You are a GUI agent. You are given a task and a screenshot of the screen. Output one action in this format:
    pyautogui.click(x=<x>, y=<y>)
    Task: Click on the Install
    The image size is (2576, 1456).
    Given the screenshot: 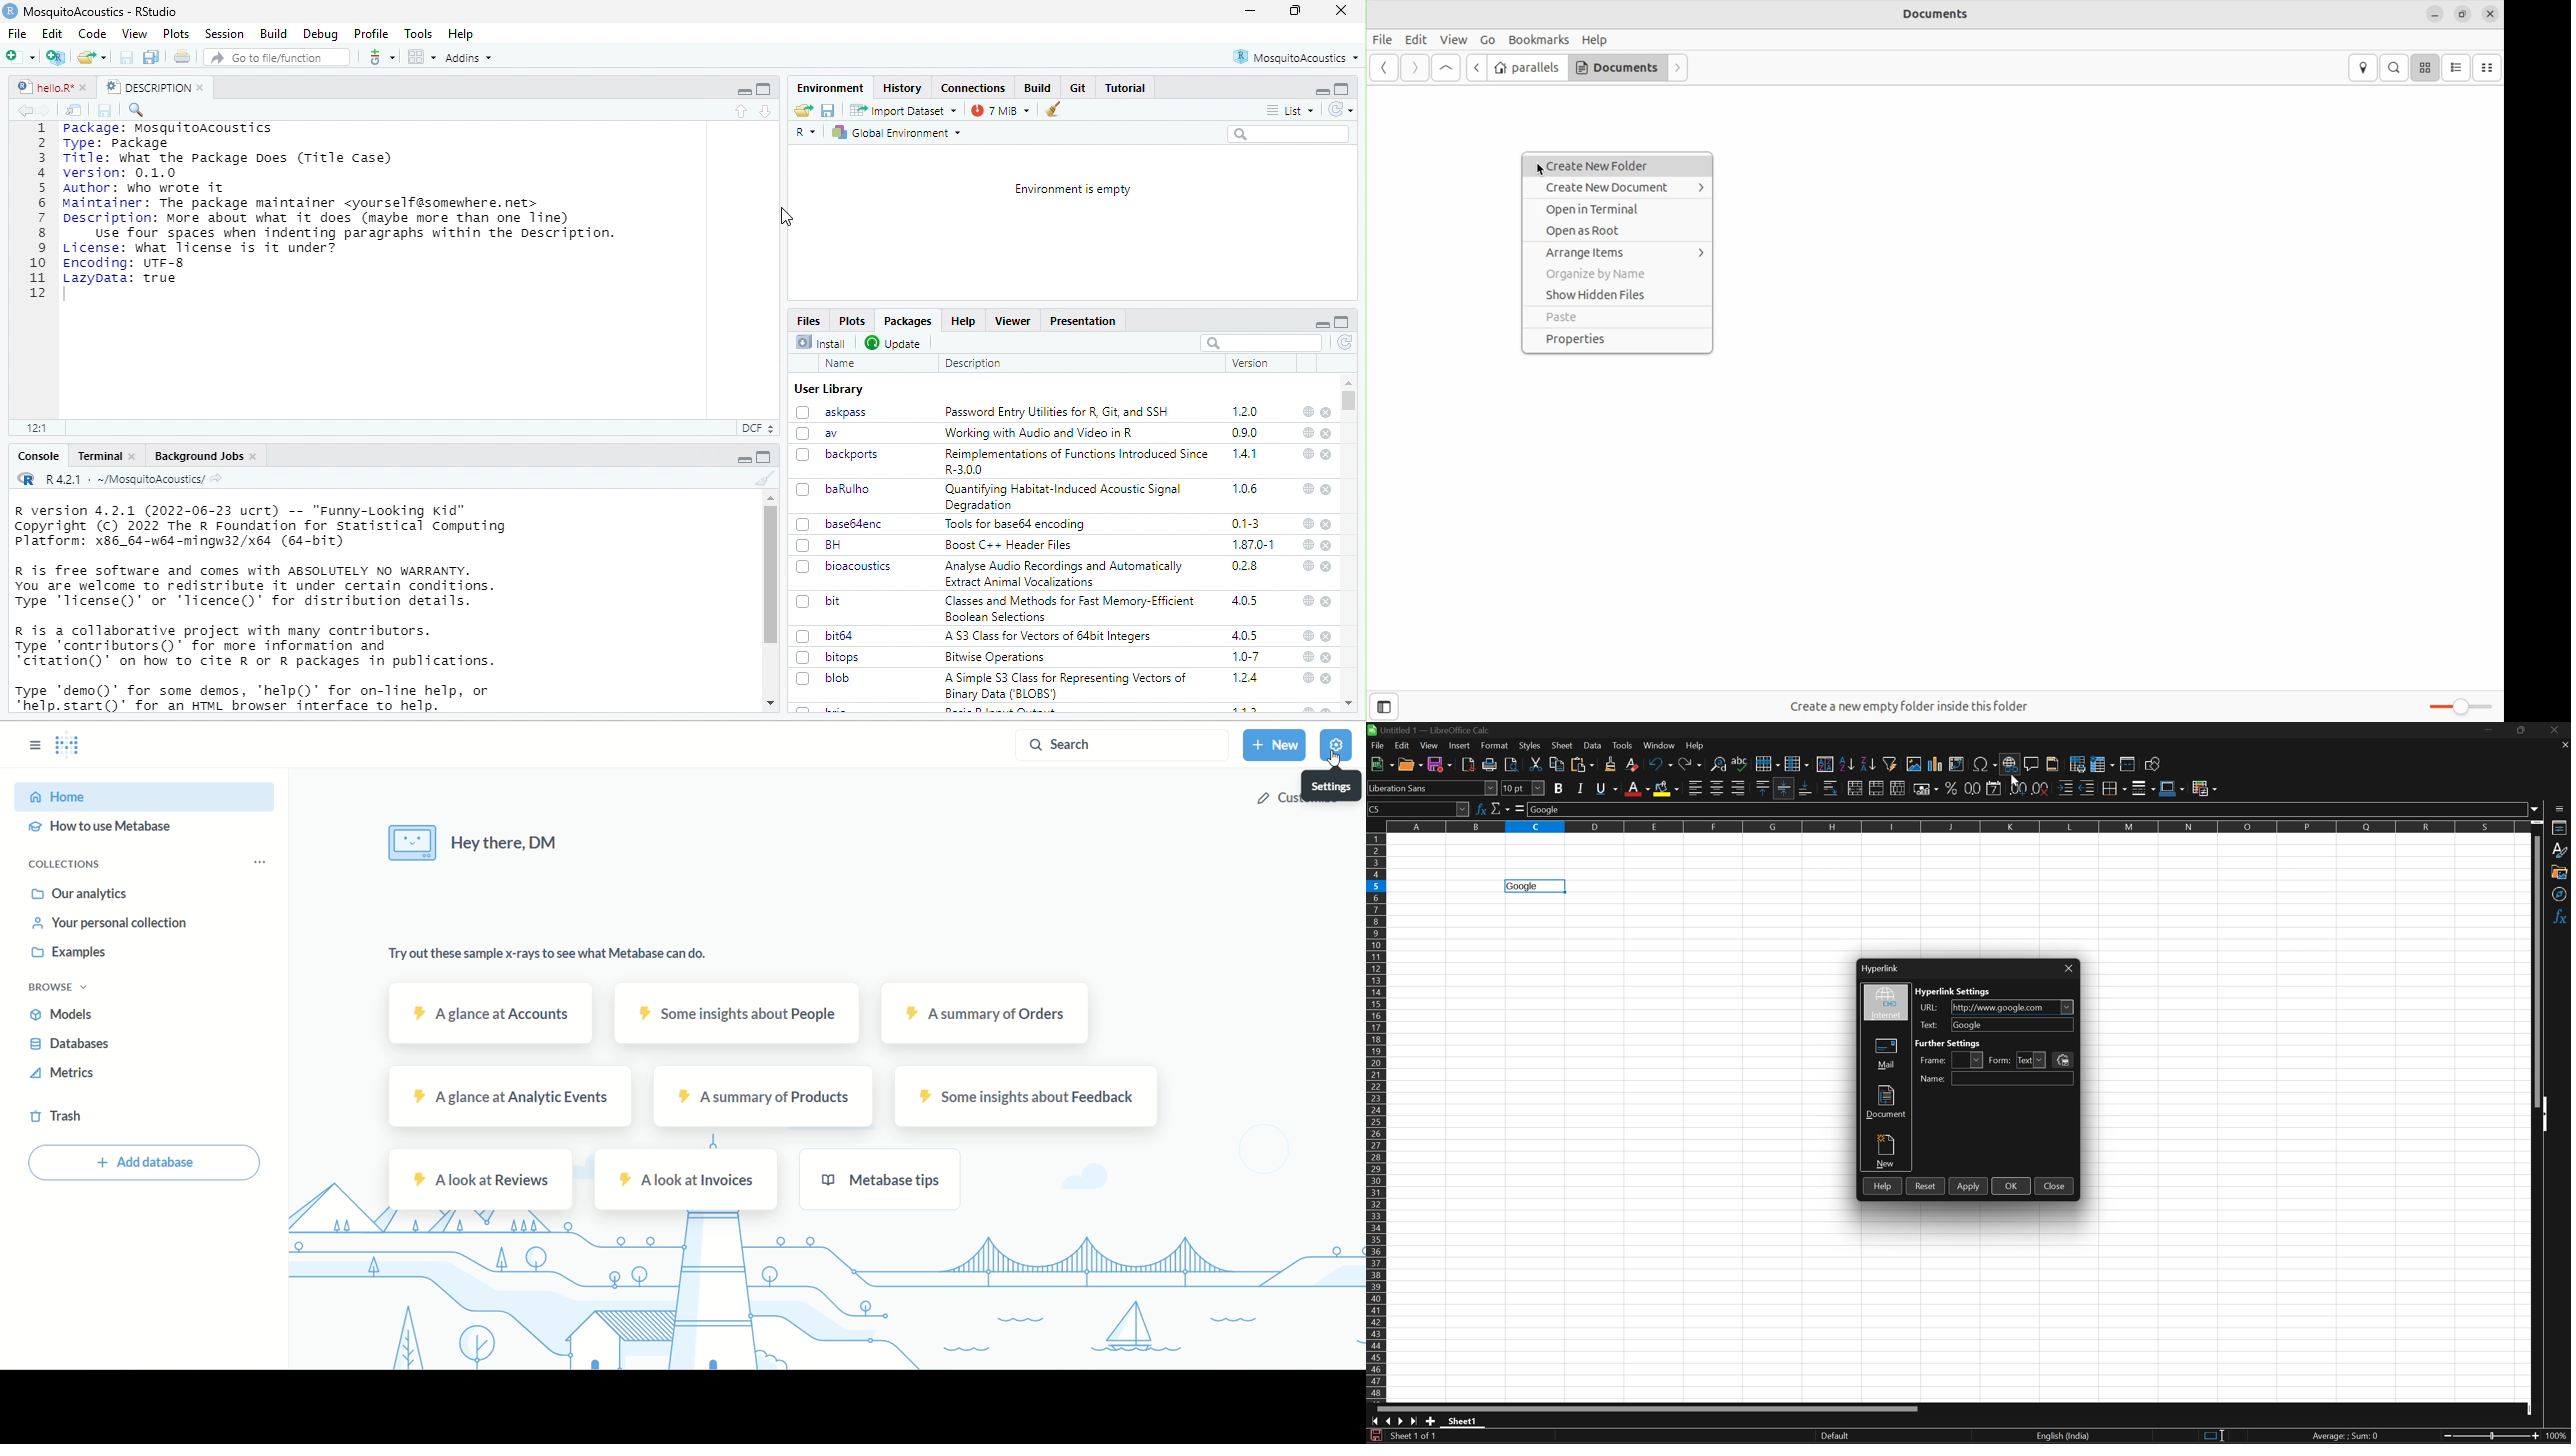 What is the action you would take?
    pyautogui.click(x=821, y=342)
    